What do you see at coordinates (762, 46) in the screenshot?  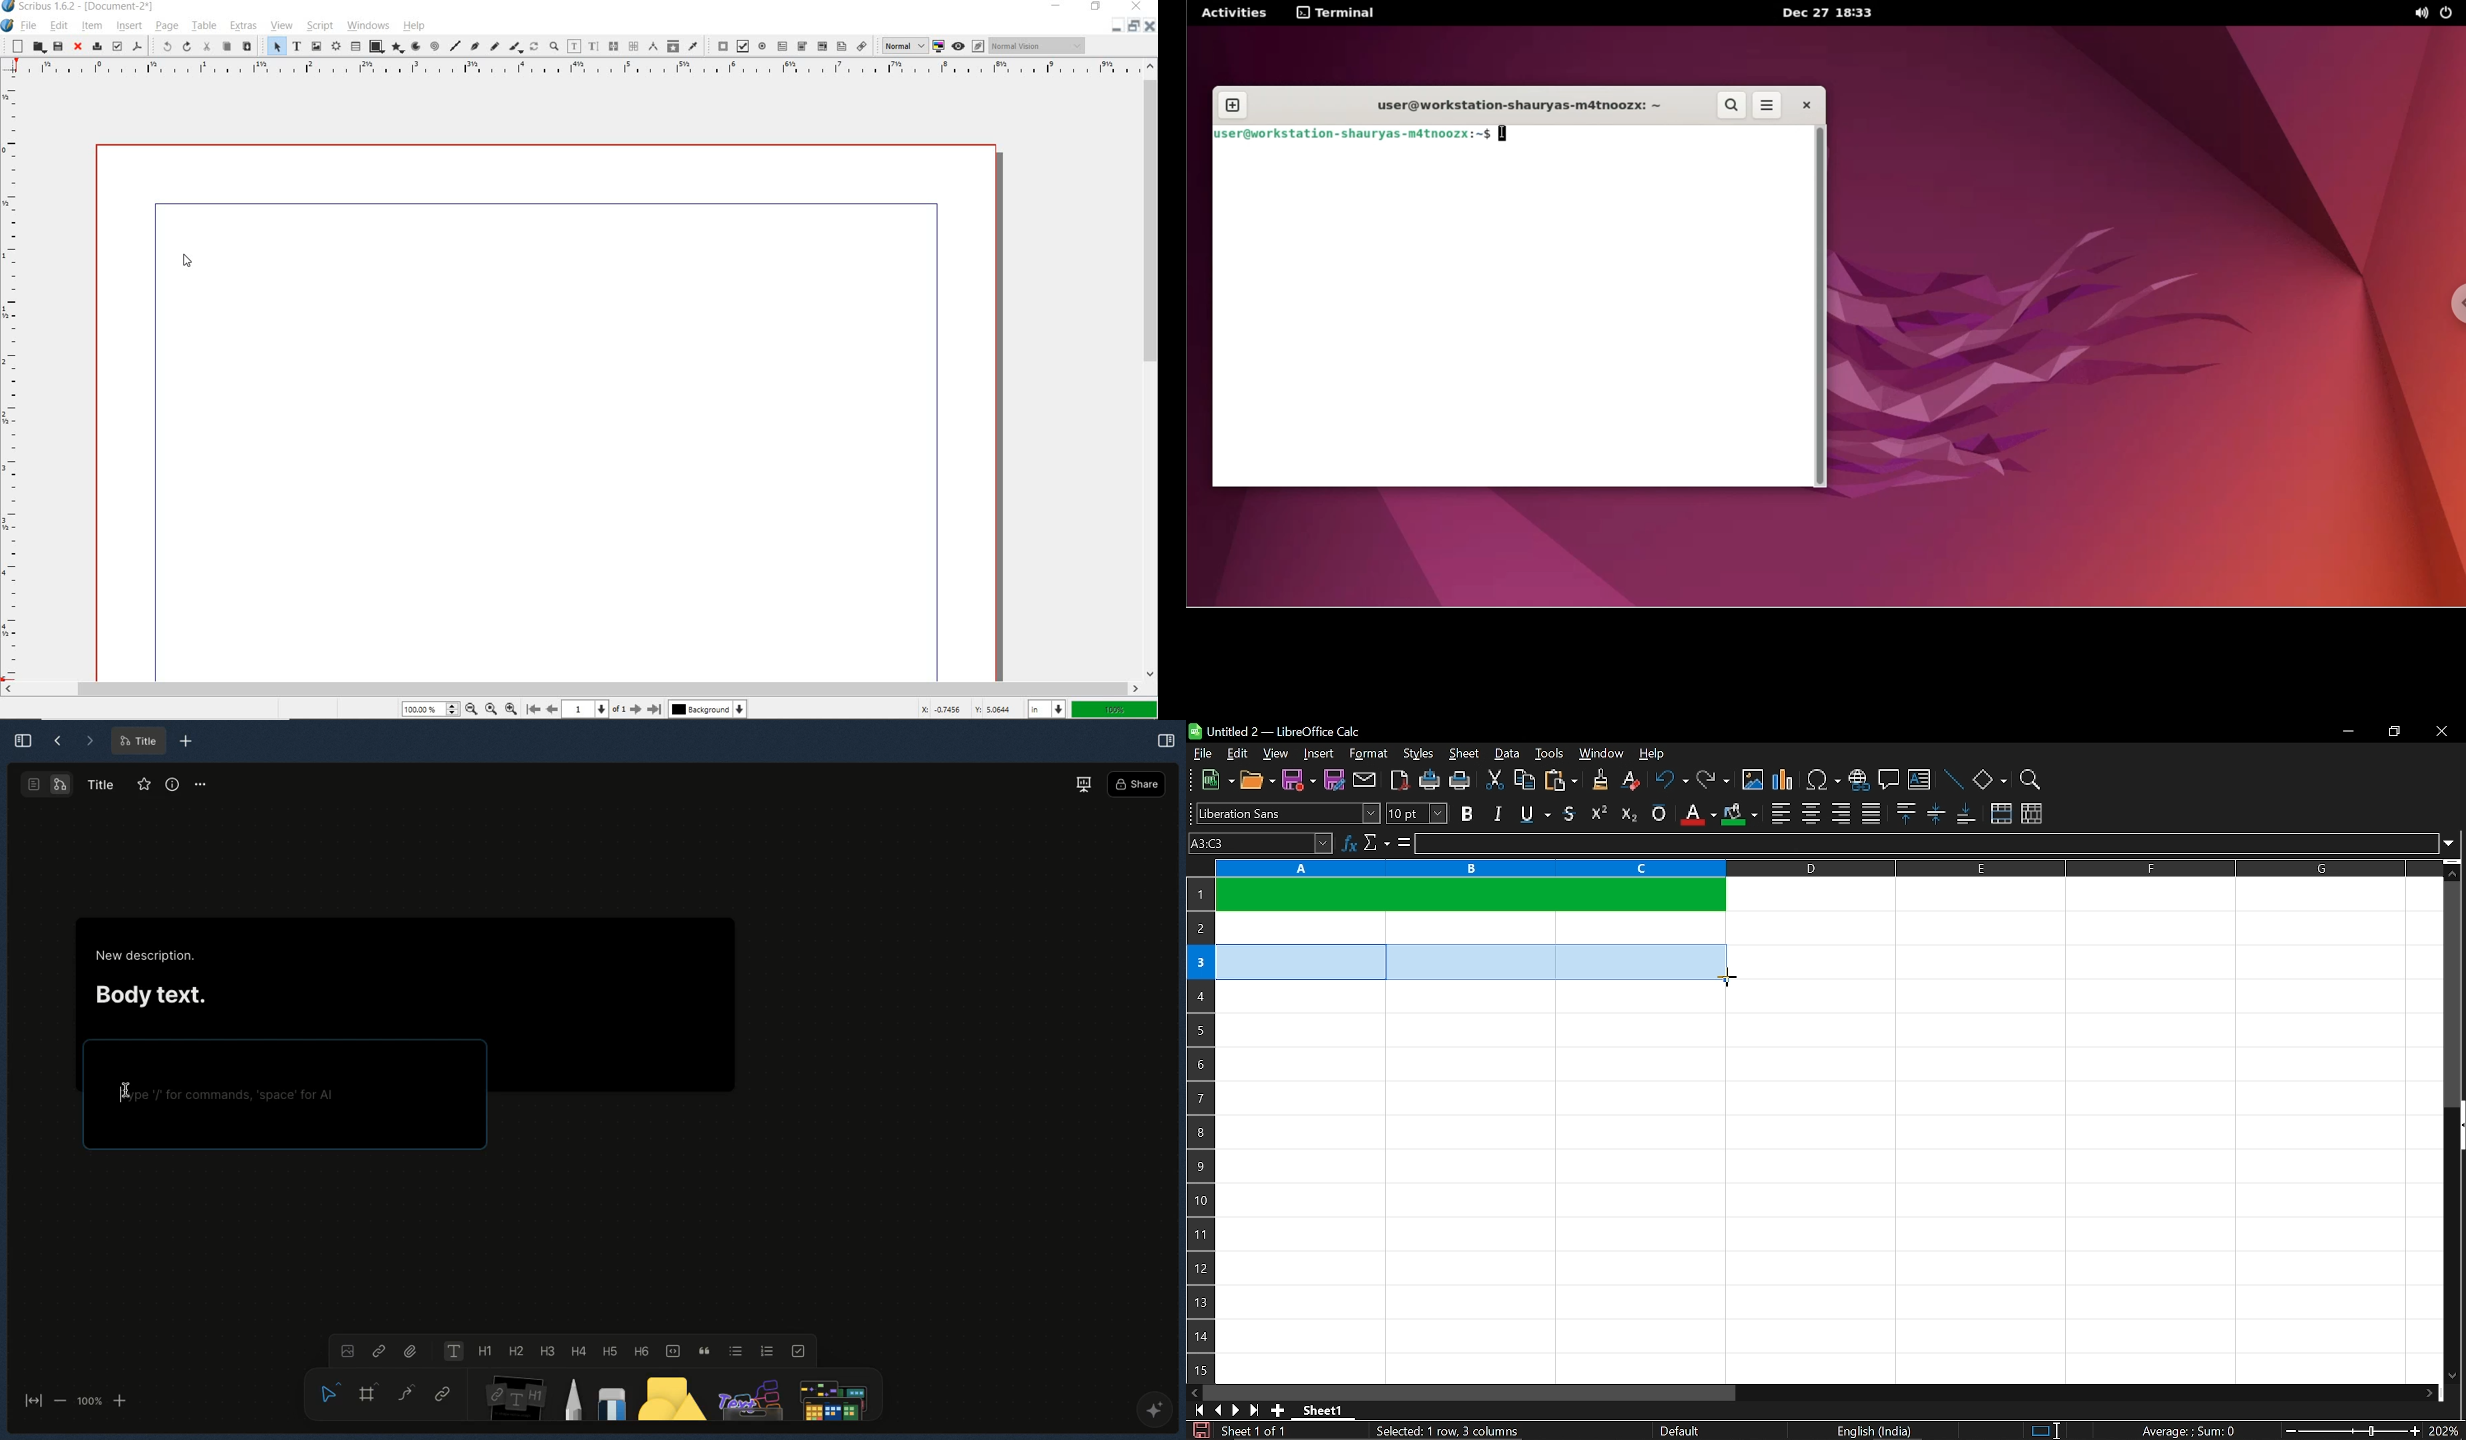 I see `pdf radio button` at bounding box center [762, 46].